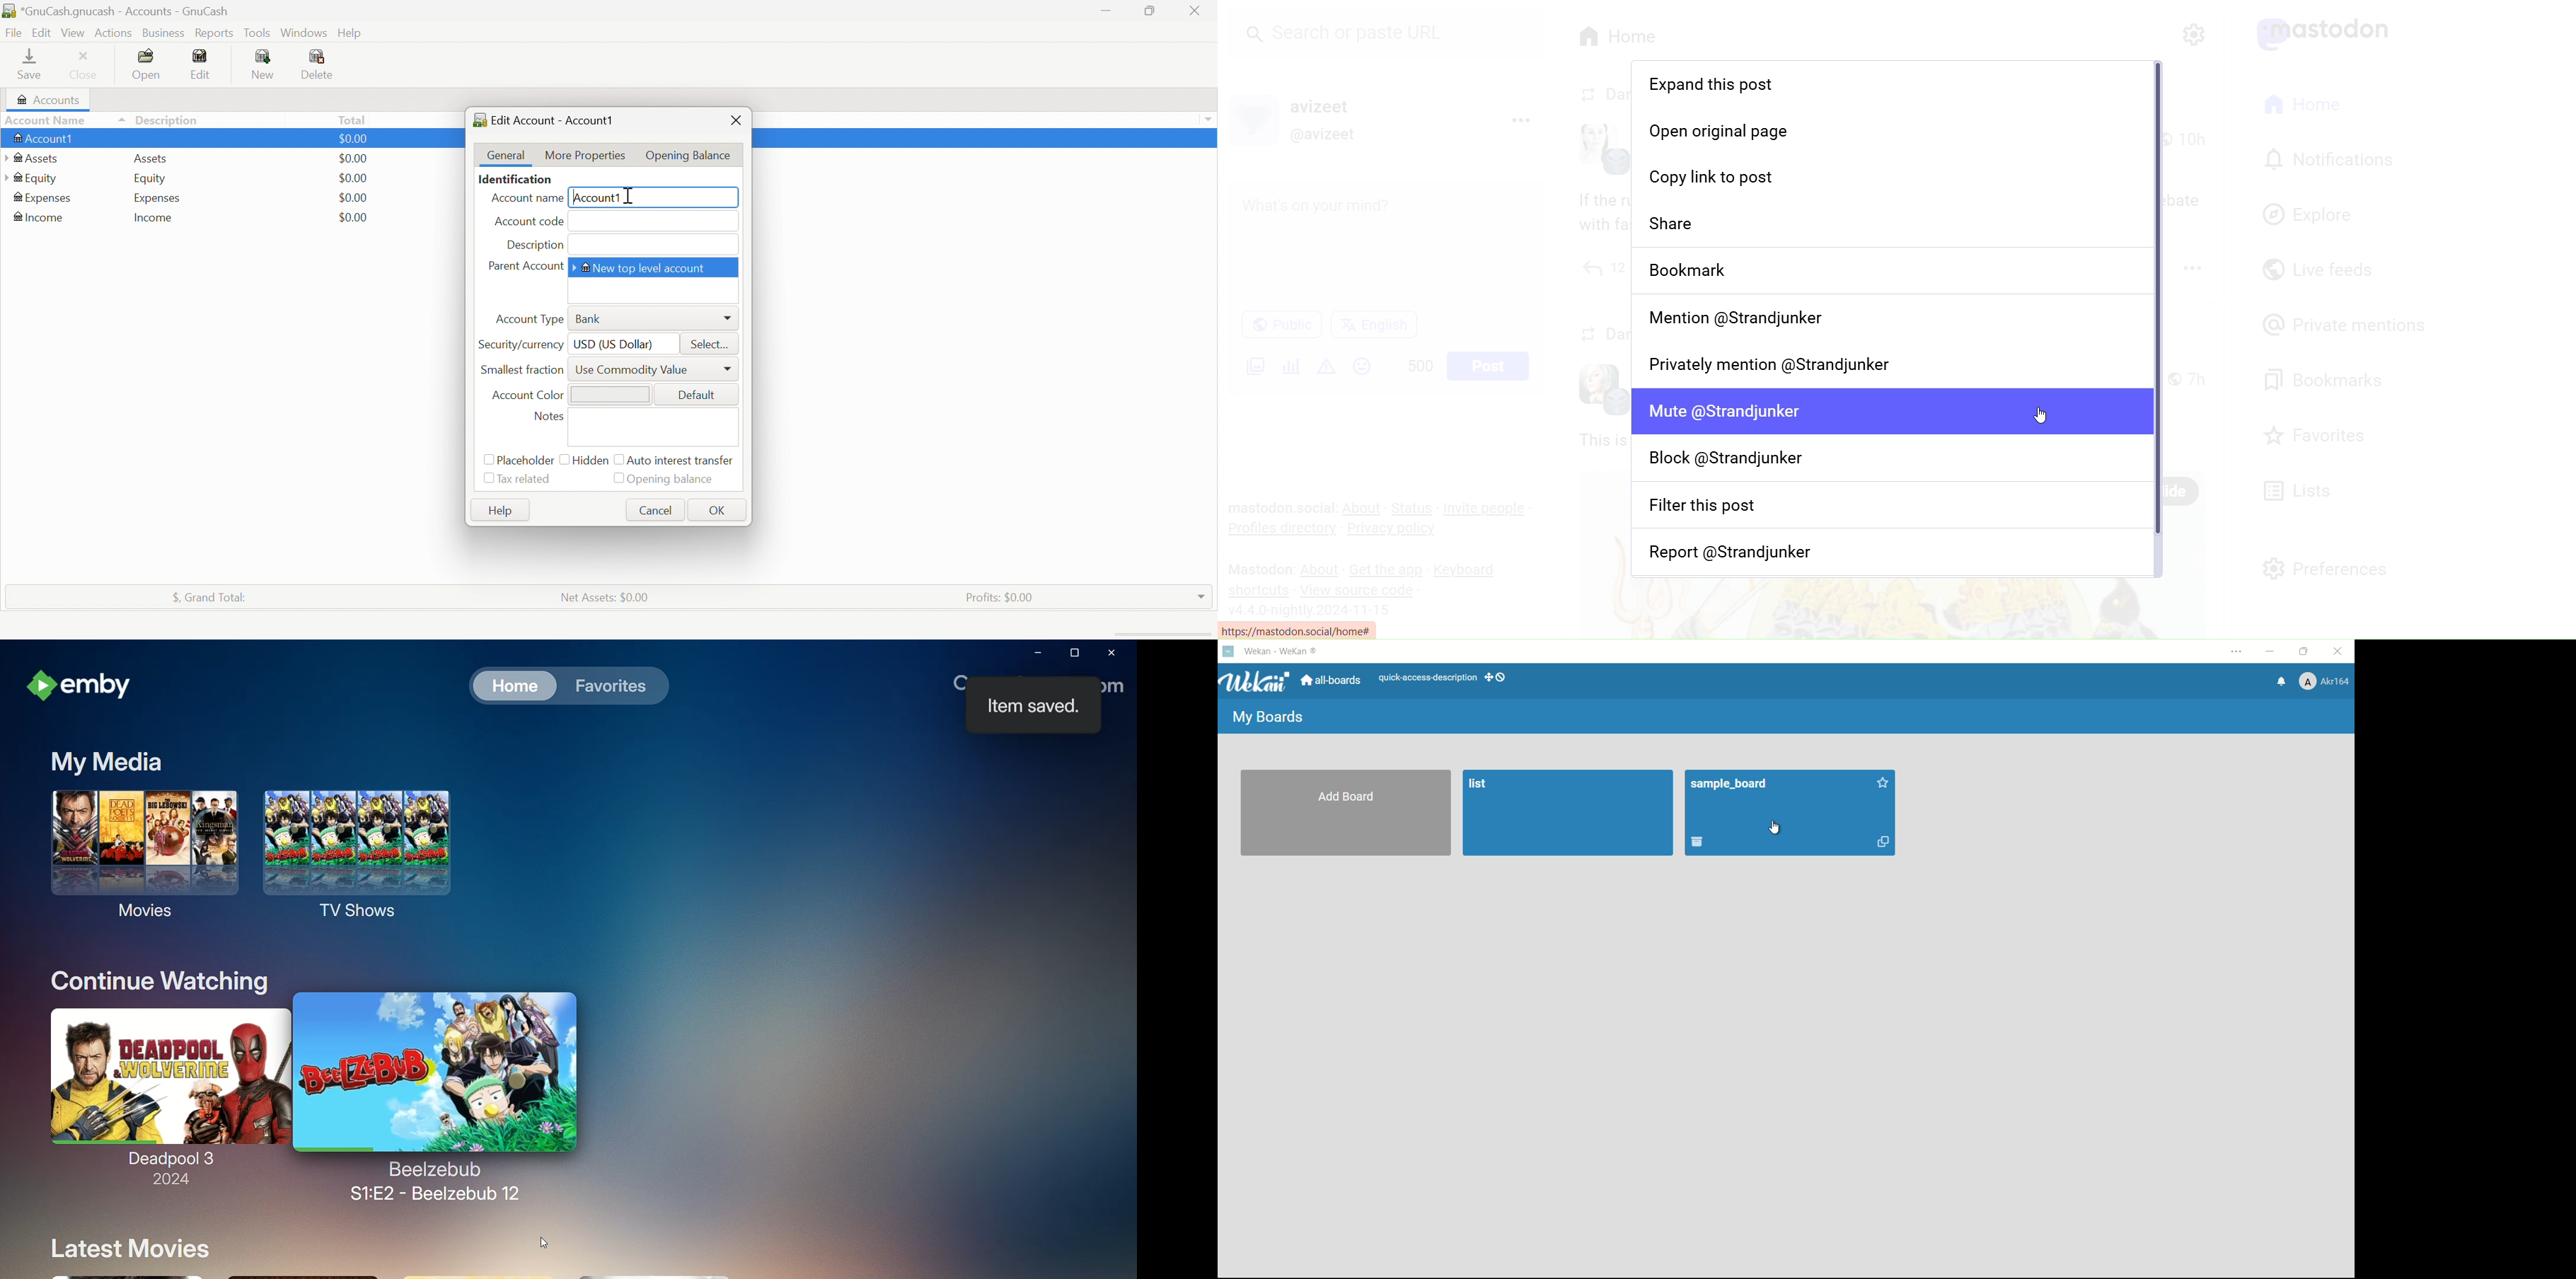 Image resolution: width=2576 pixels, height=1288 pixels. I want to click on list, so click(1478, 784).